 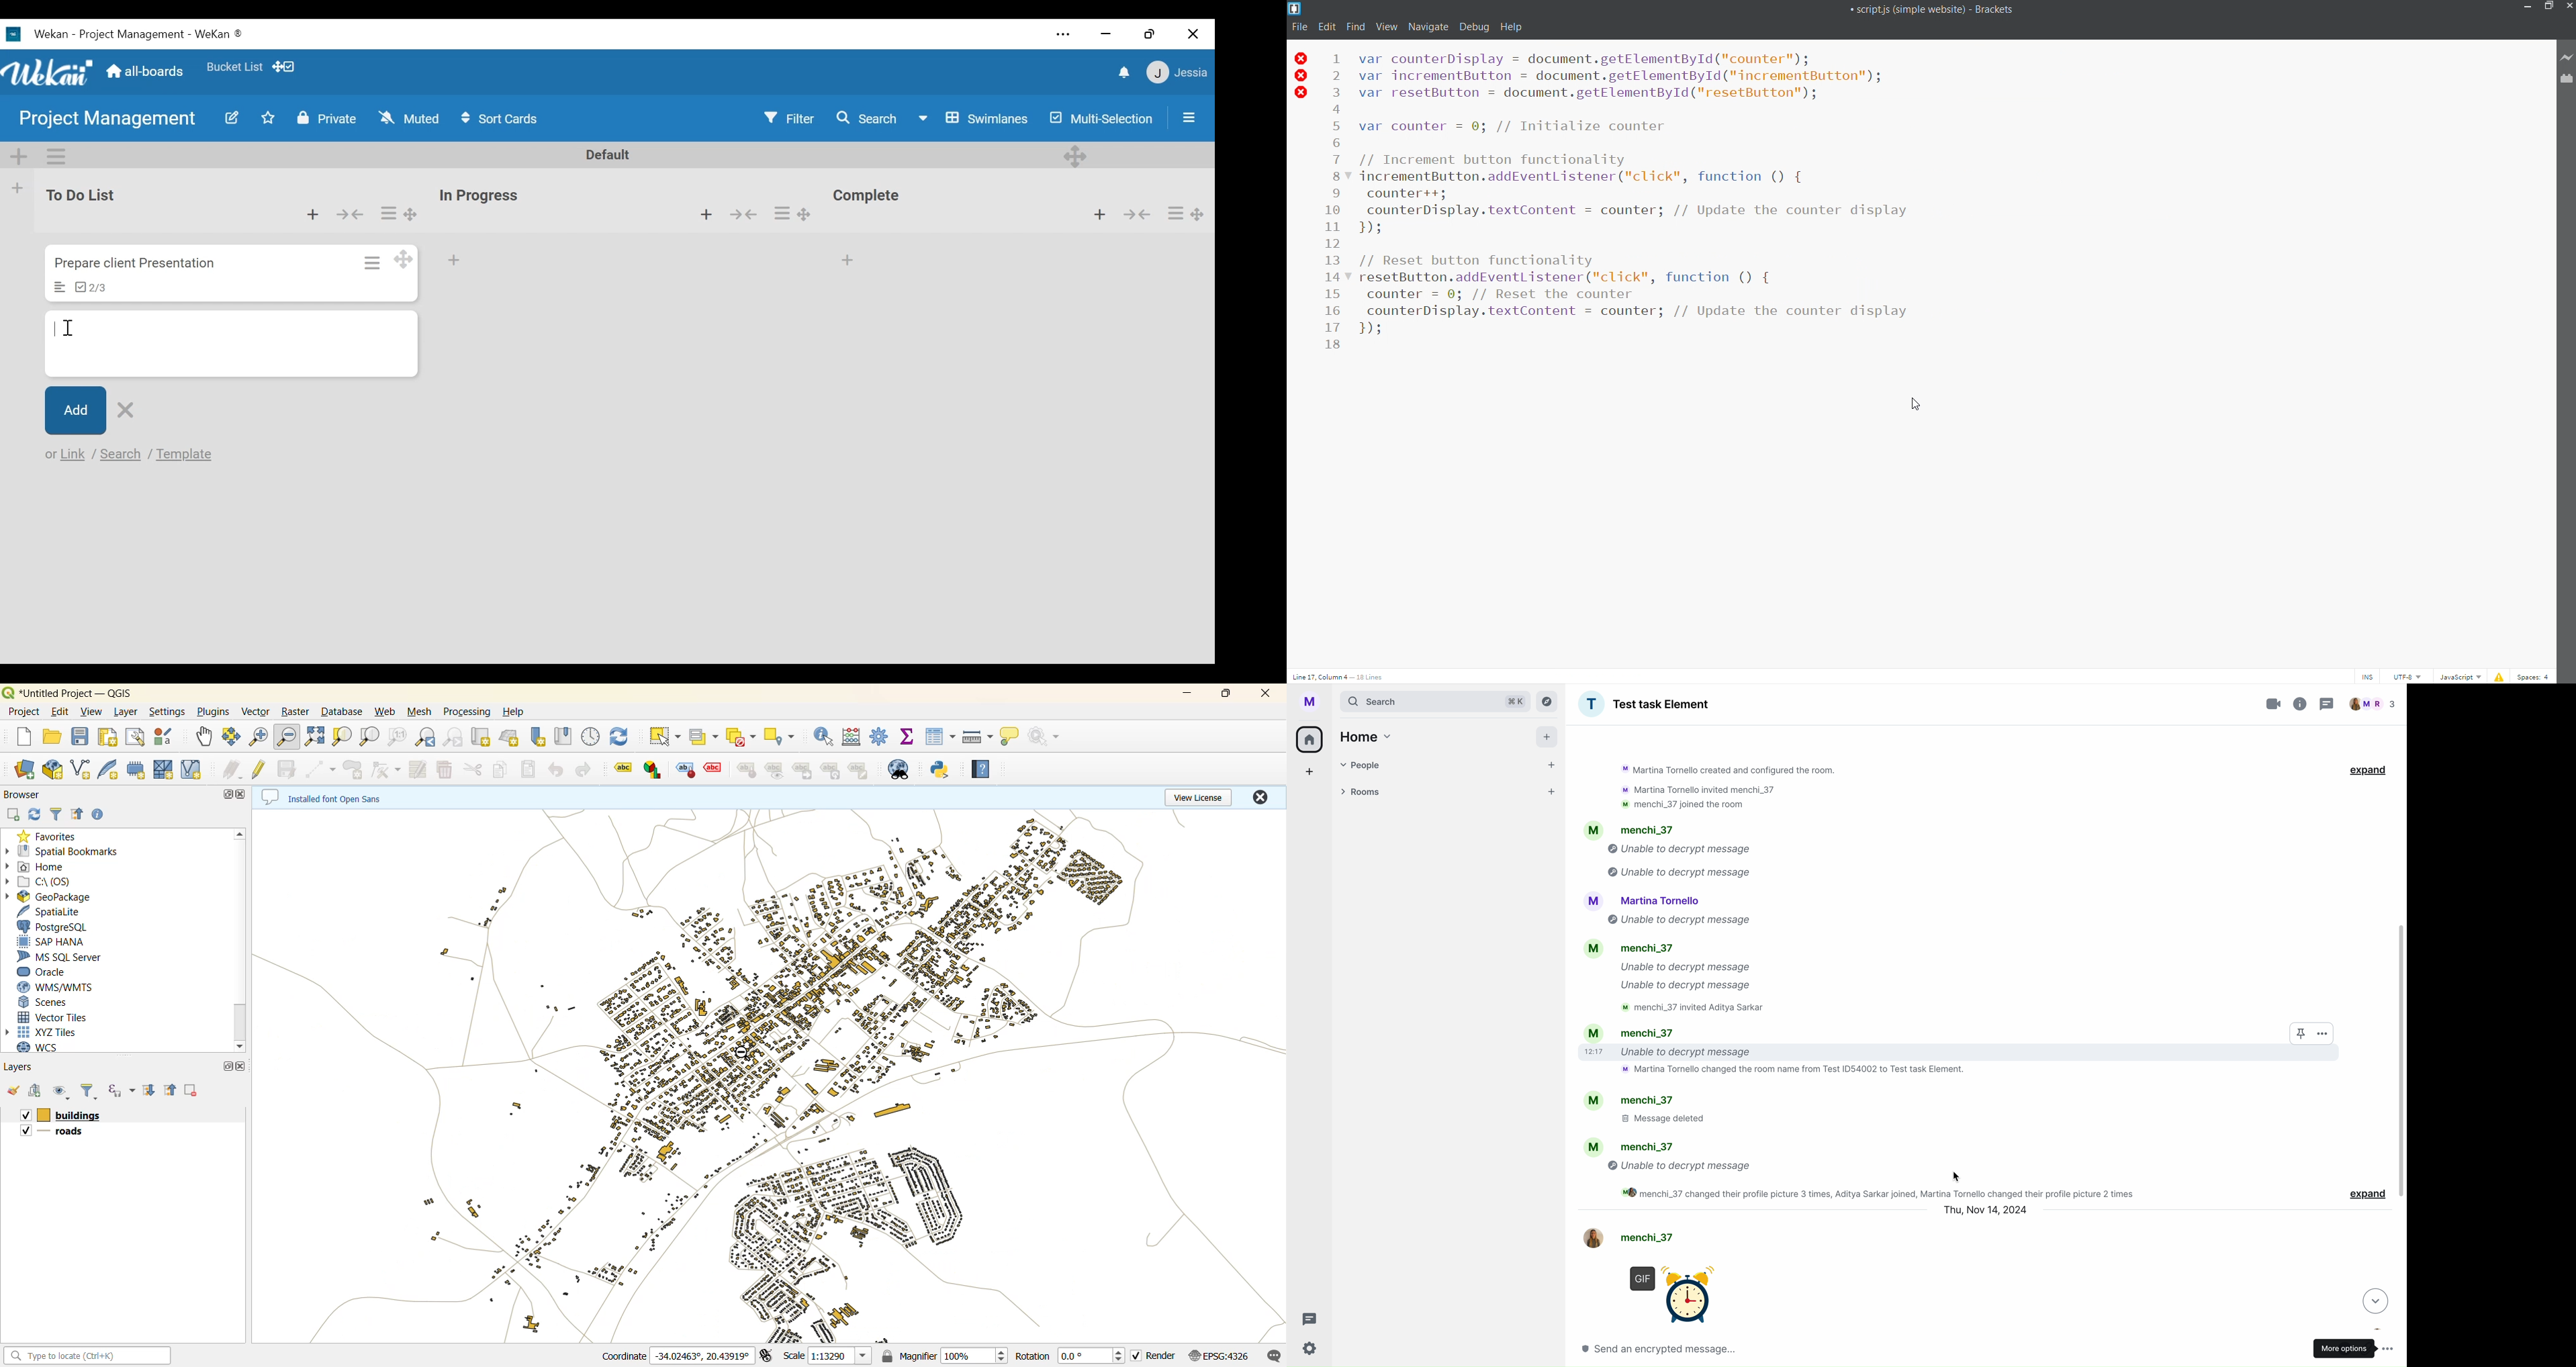 What do you see at coordinates (1310, 739) in the screenshot?
I see `home` at bounding box center [1310, 739].